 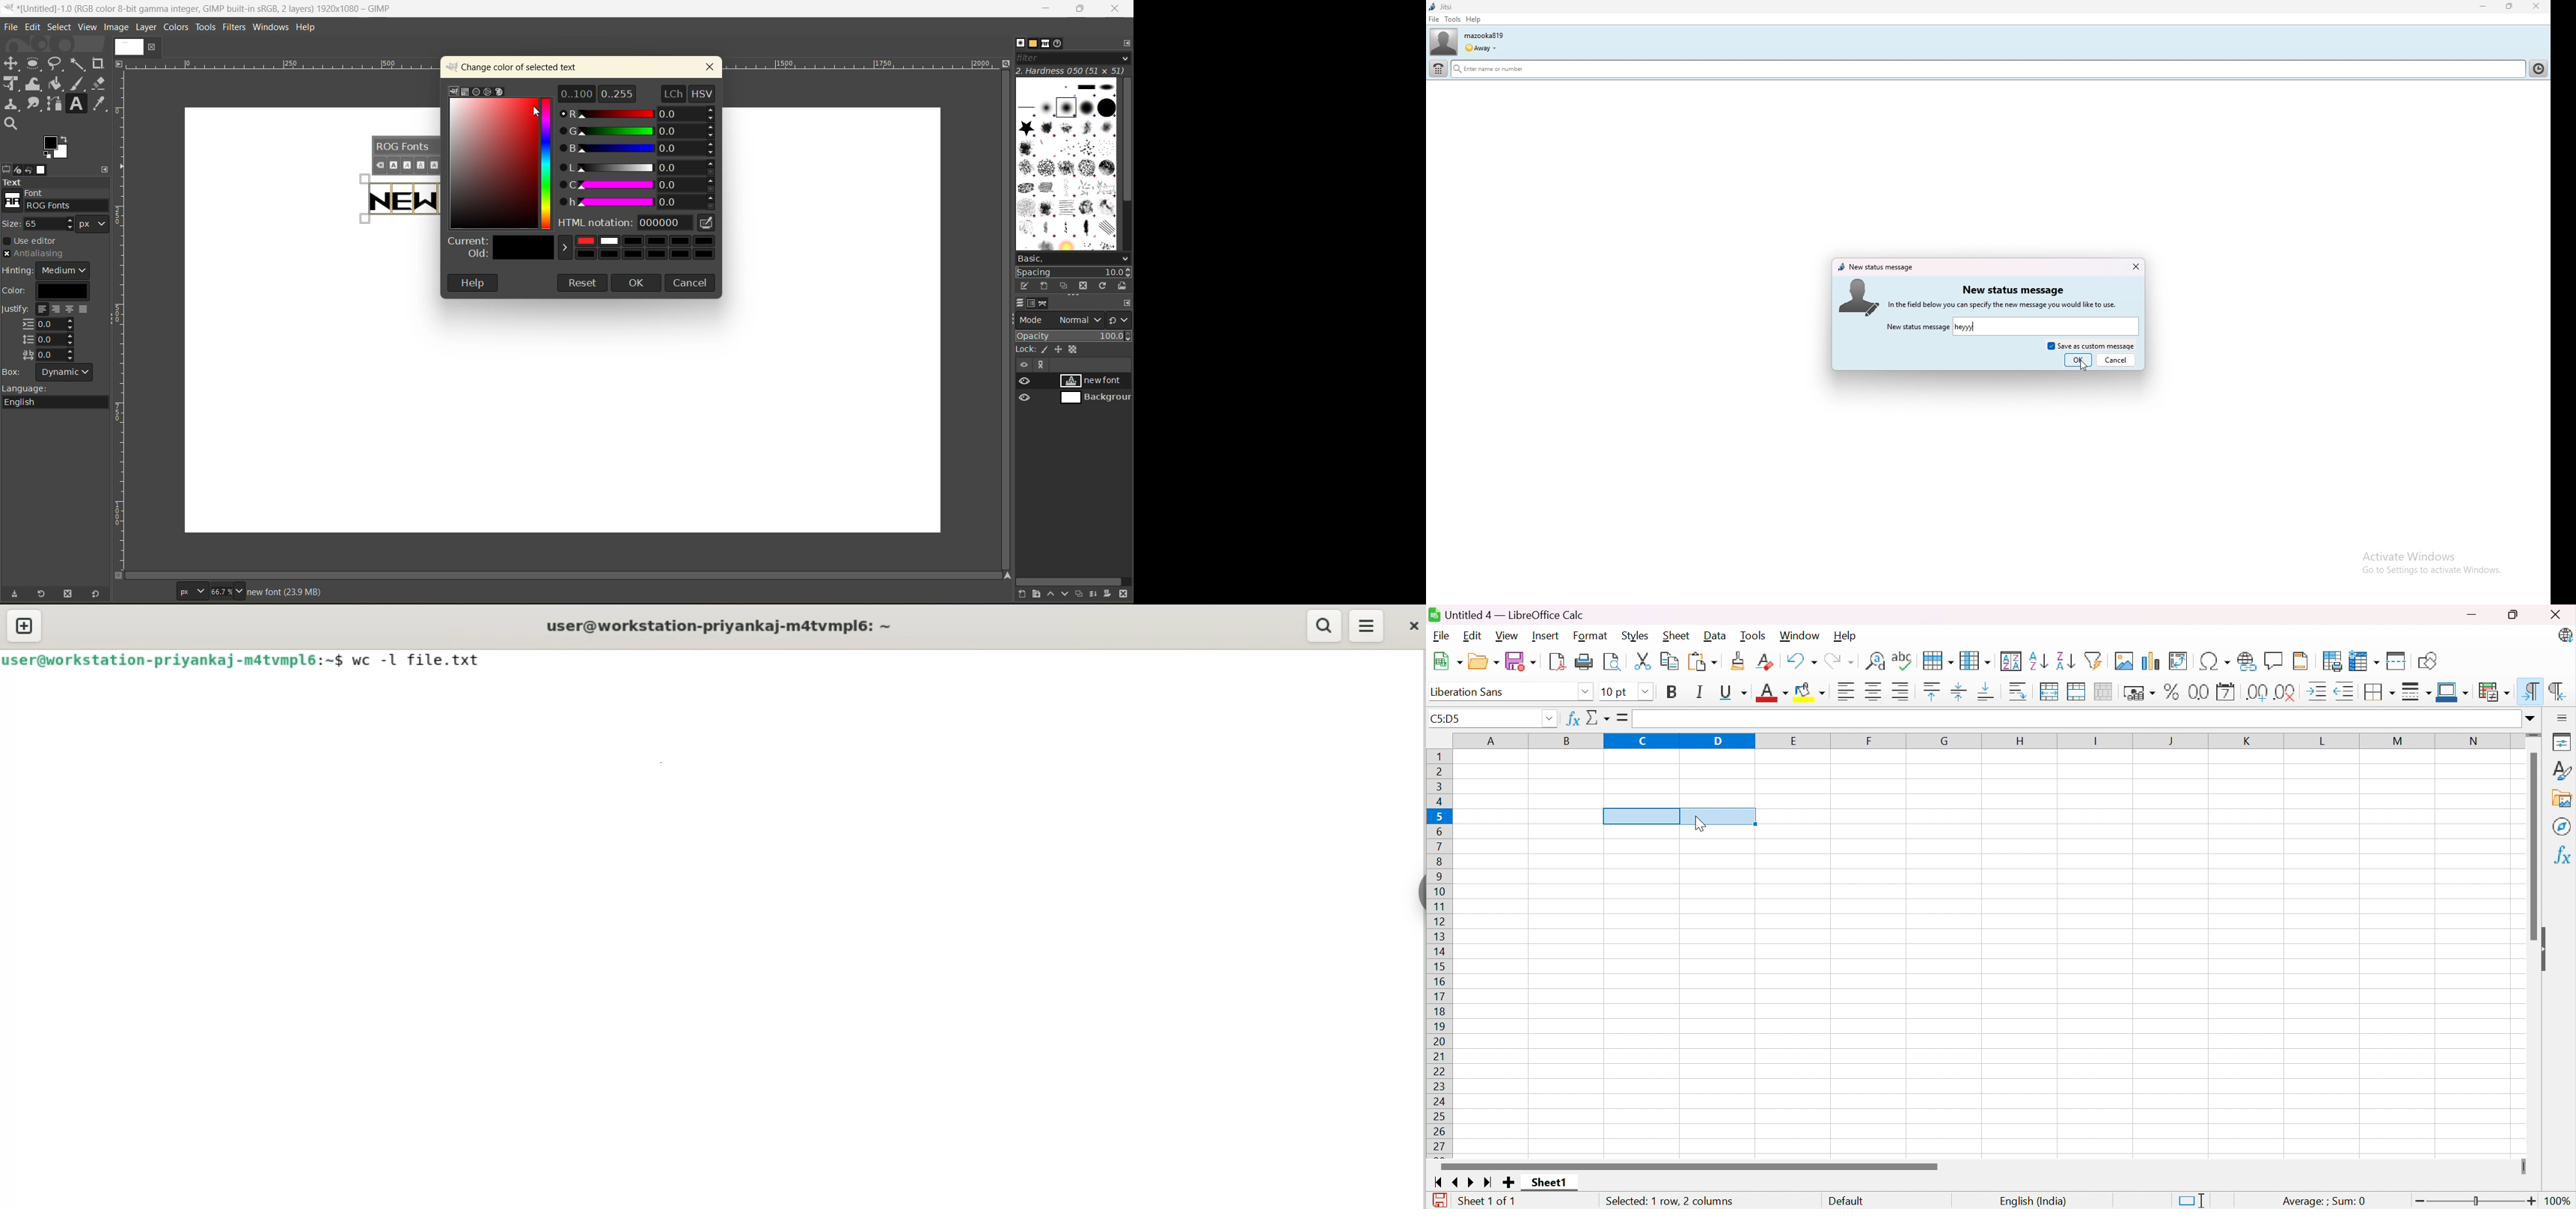 I want to click on Drop Down, so click(x=1584, y=691).